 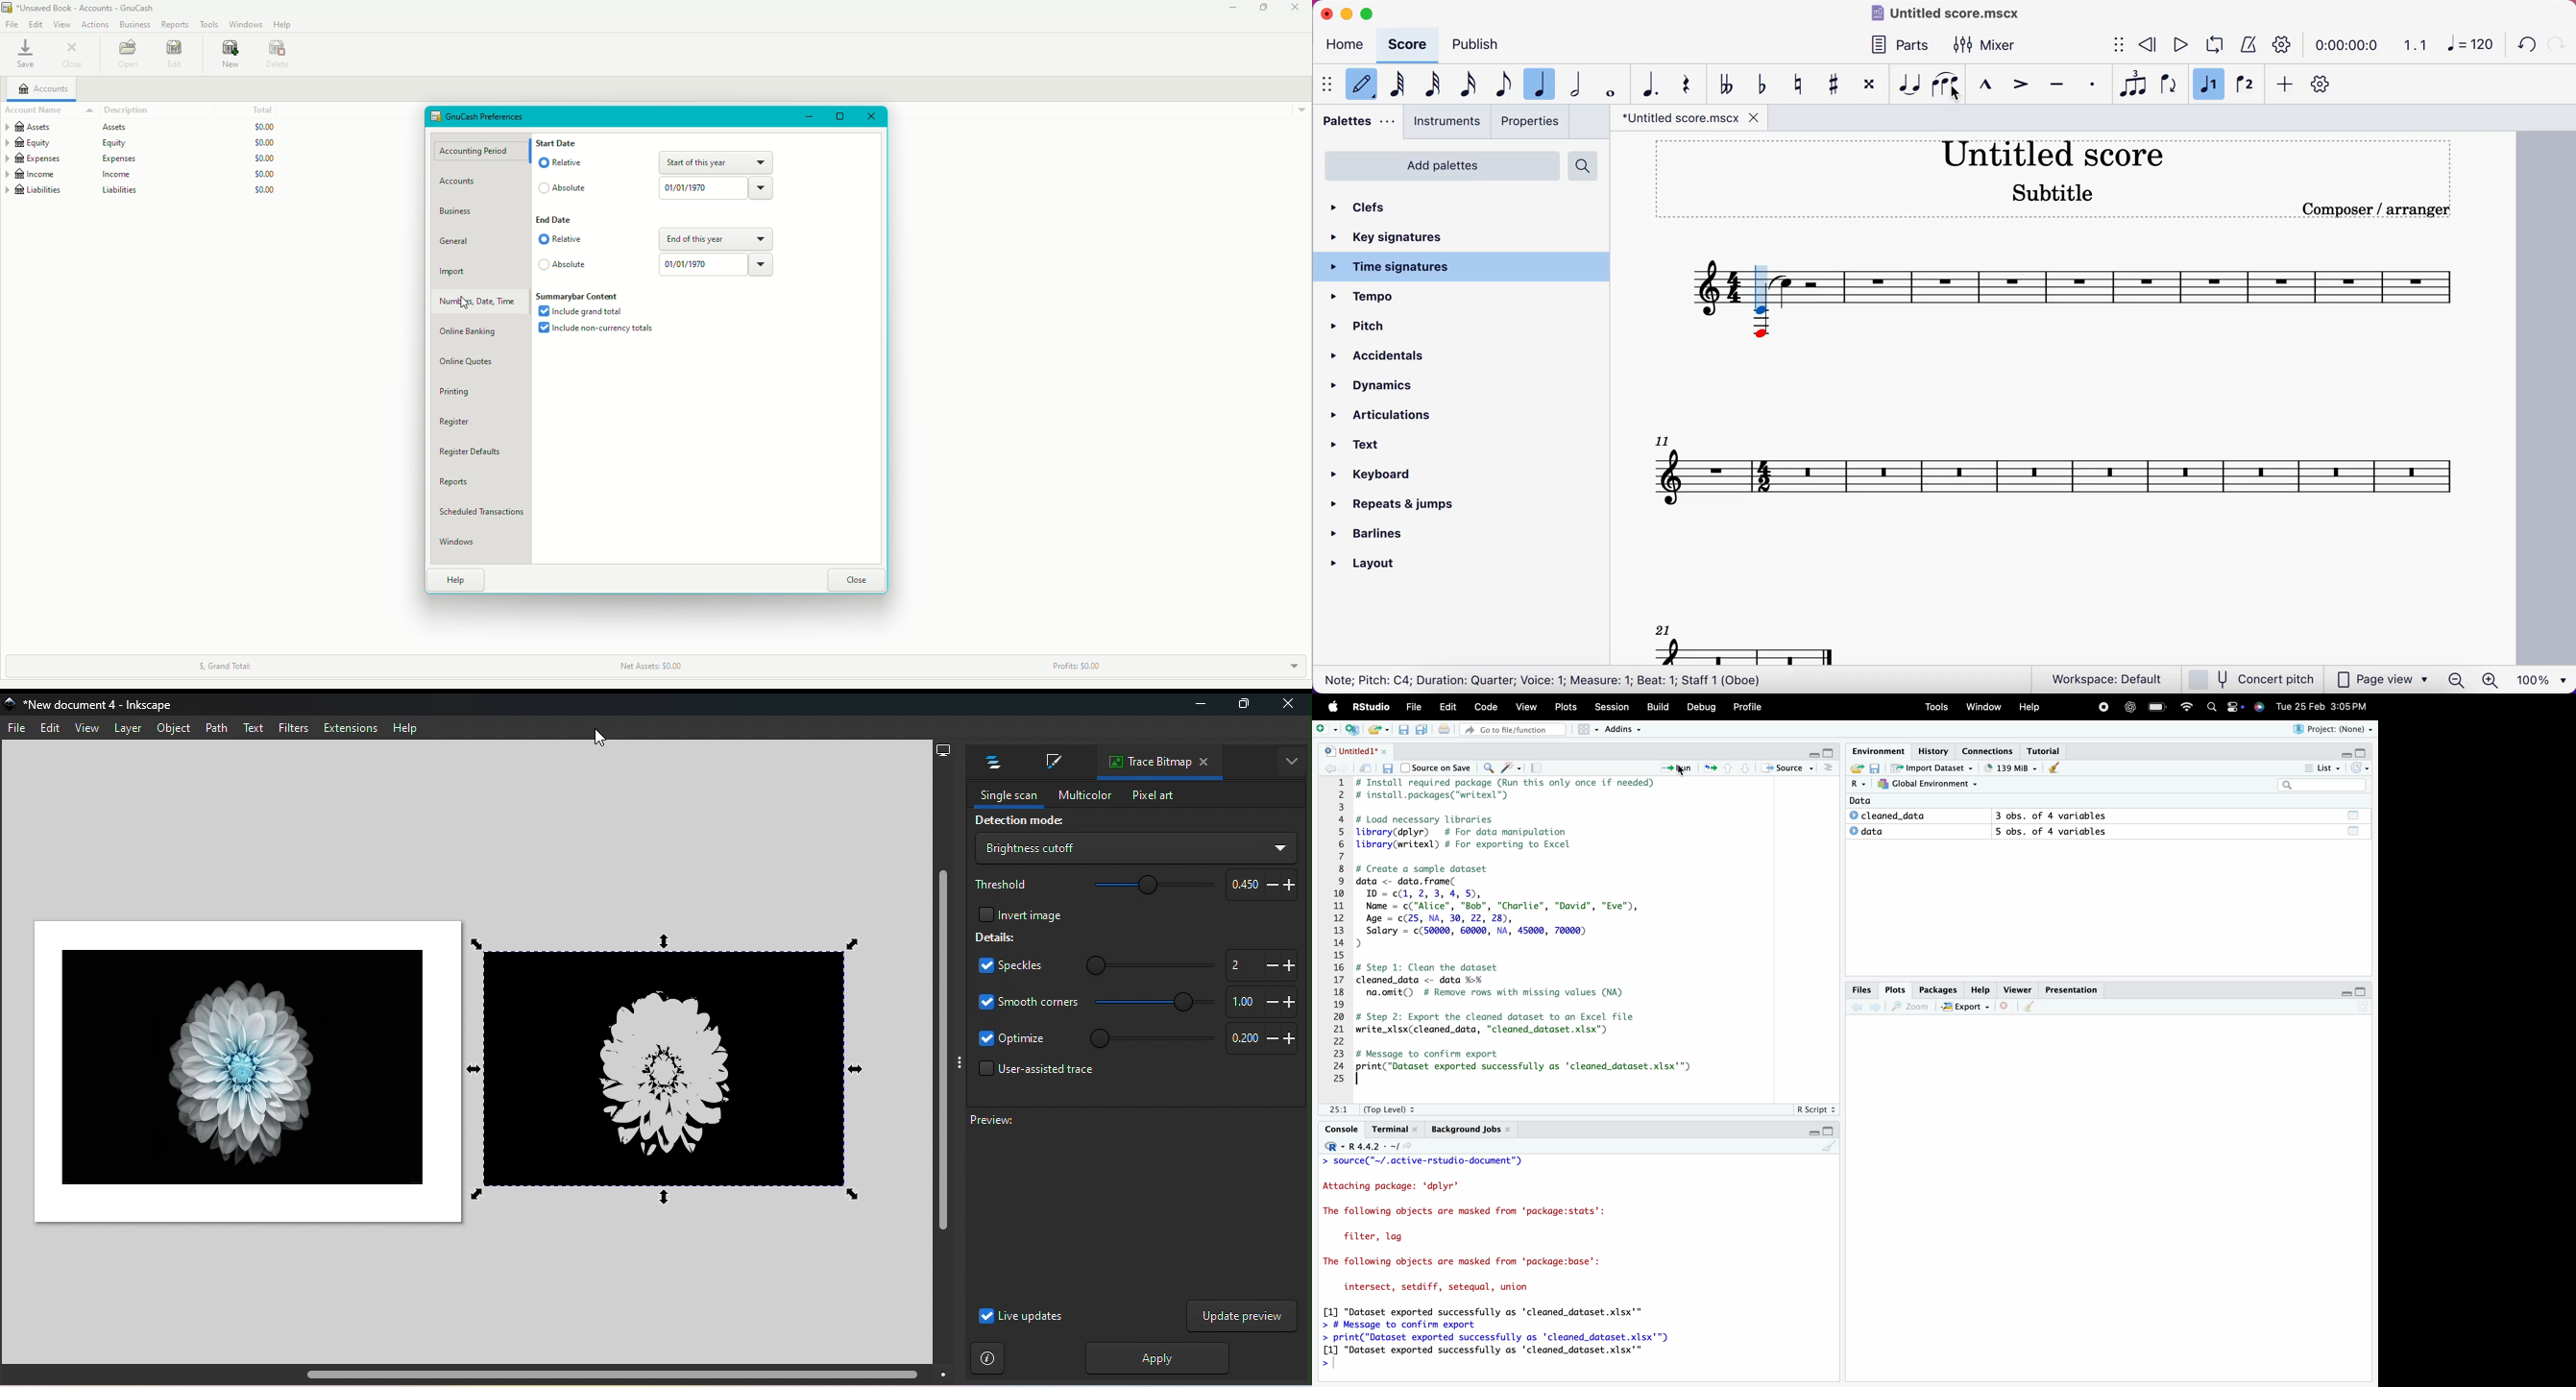 What do you see at coordinates (1856, 1007) in the screenshot?
I see ` Go back to the previous source location (Ctrl + F9)` at bounding box center [1856, 1007].